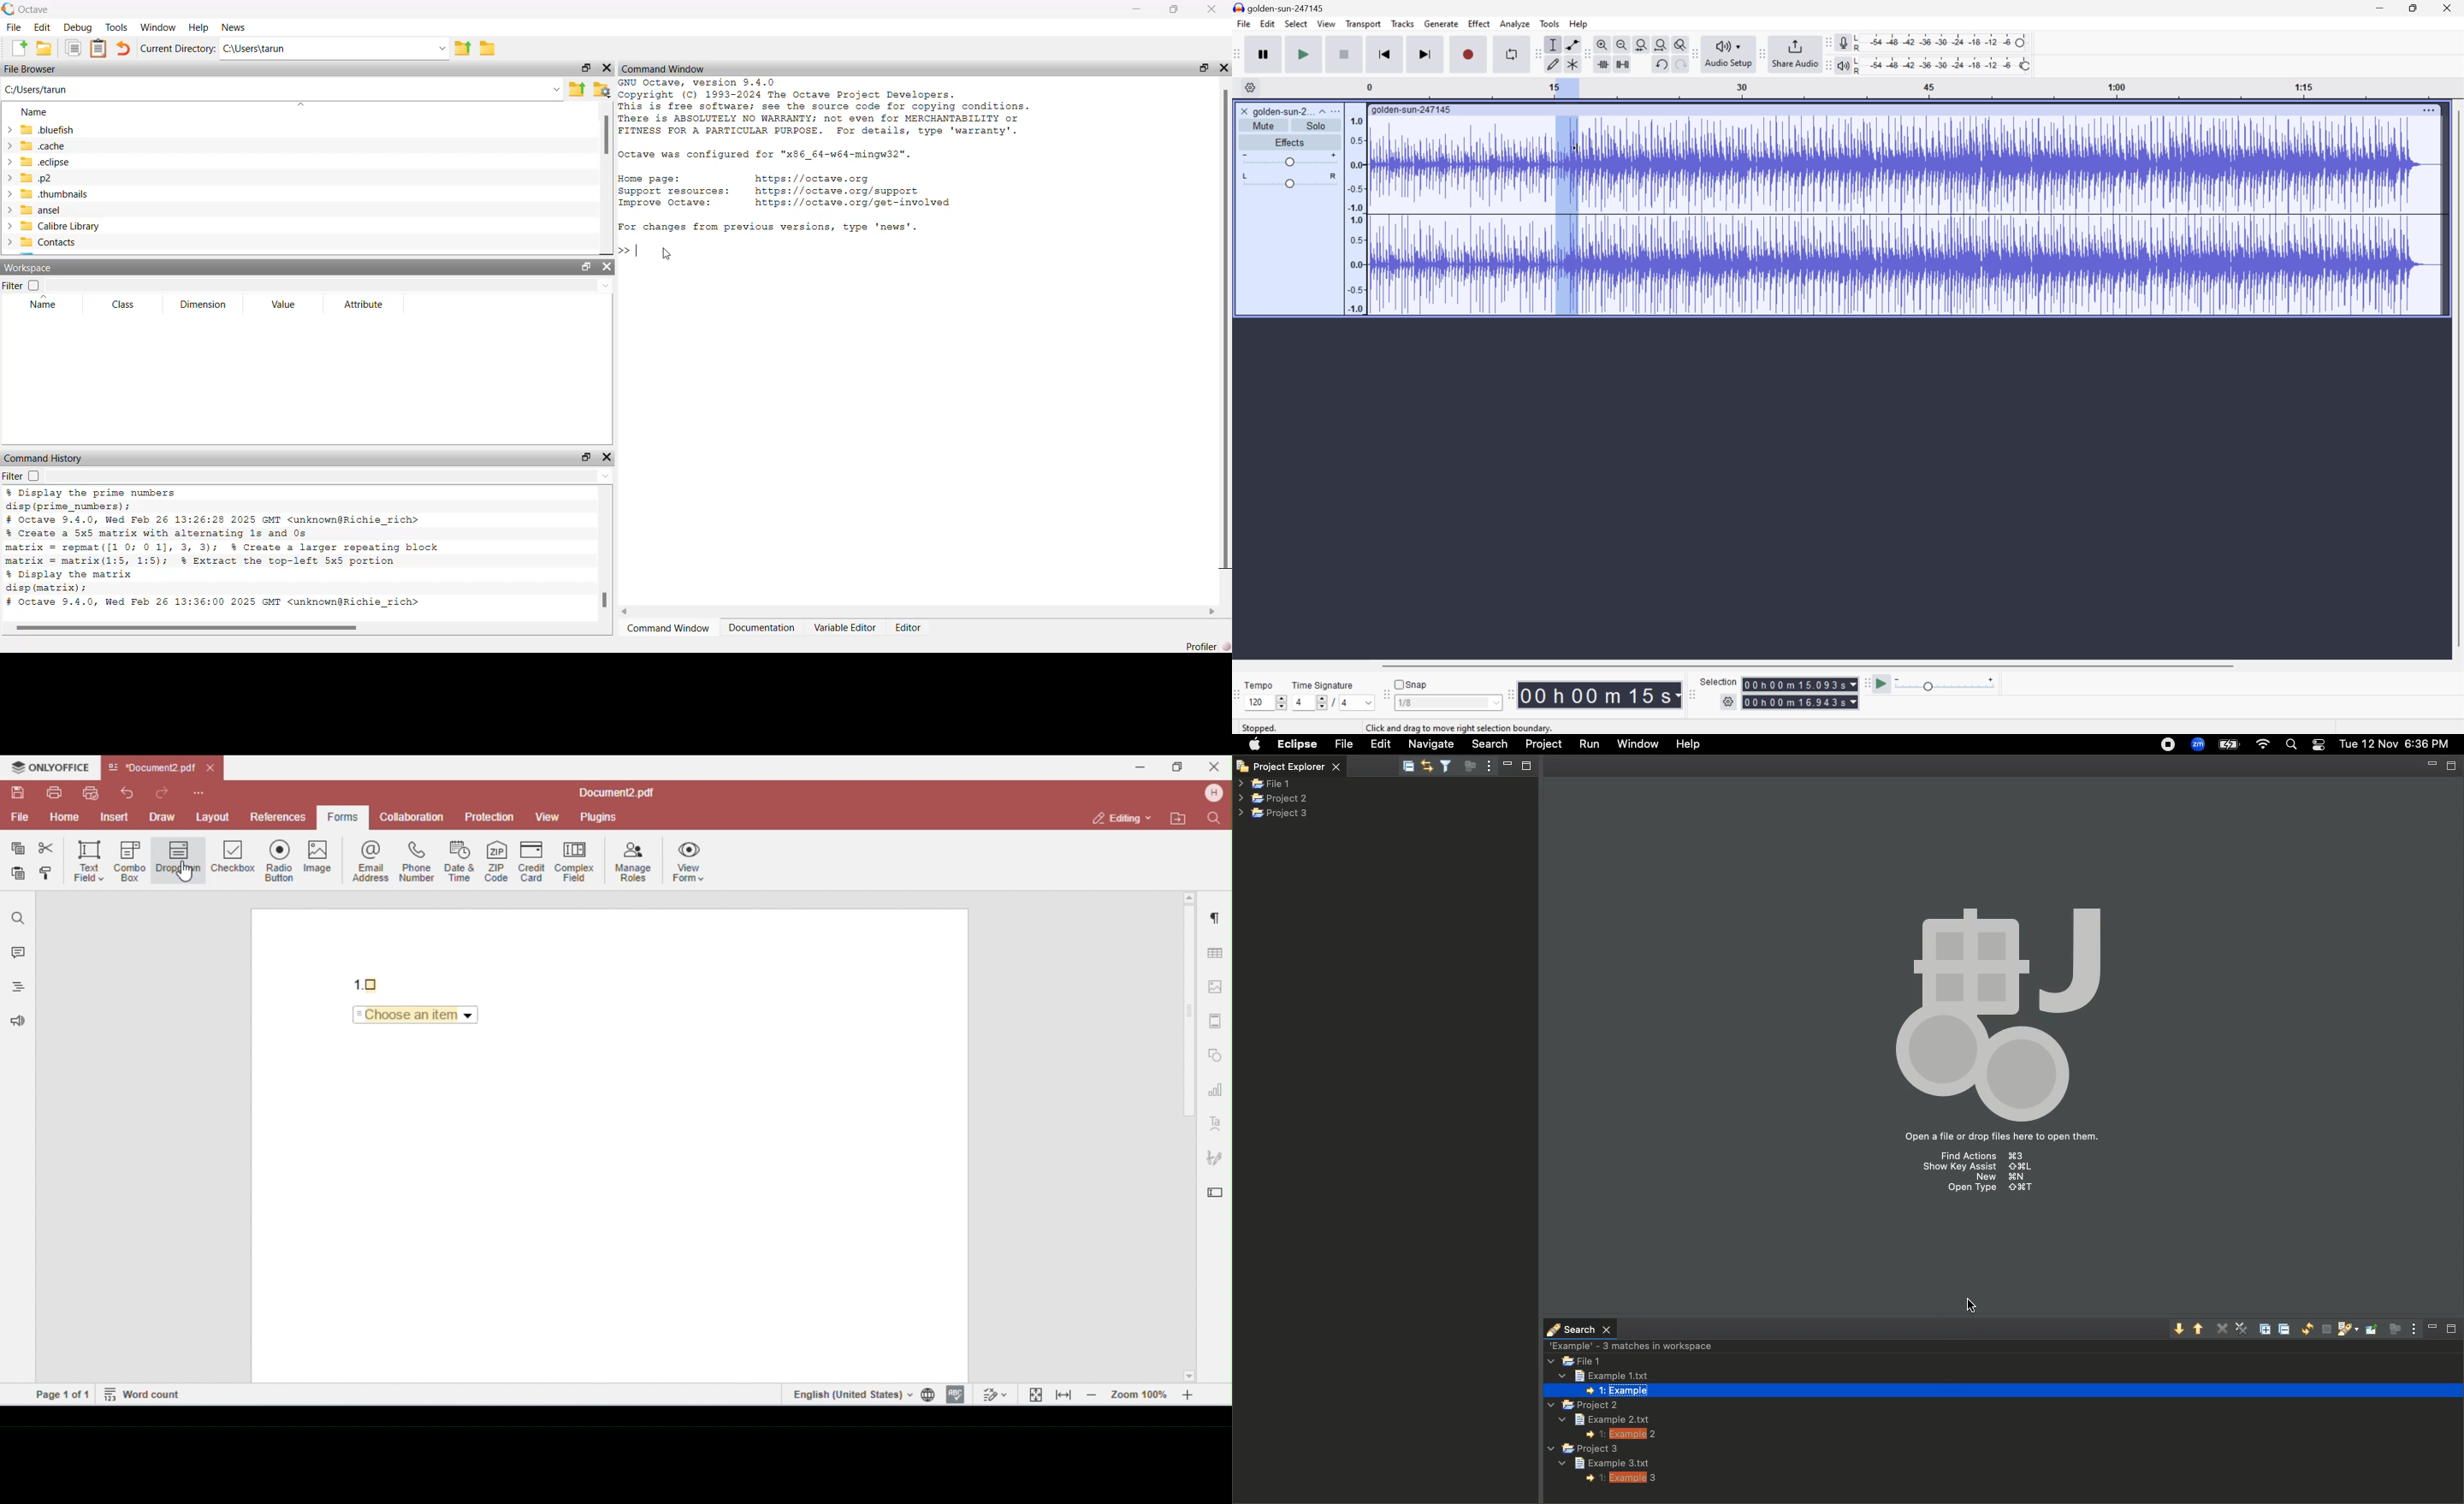 The width and height of the screenshot is (2464, 1512). What do you see at coordinates (668, 629) in the screenshot?
I see `command window` at bounding box center [668, 629].